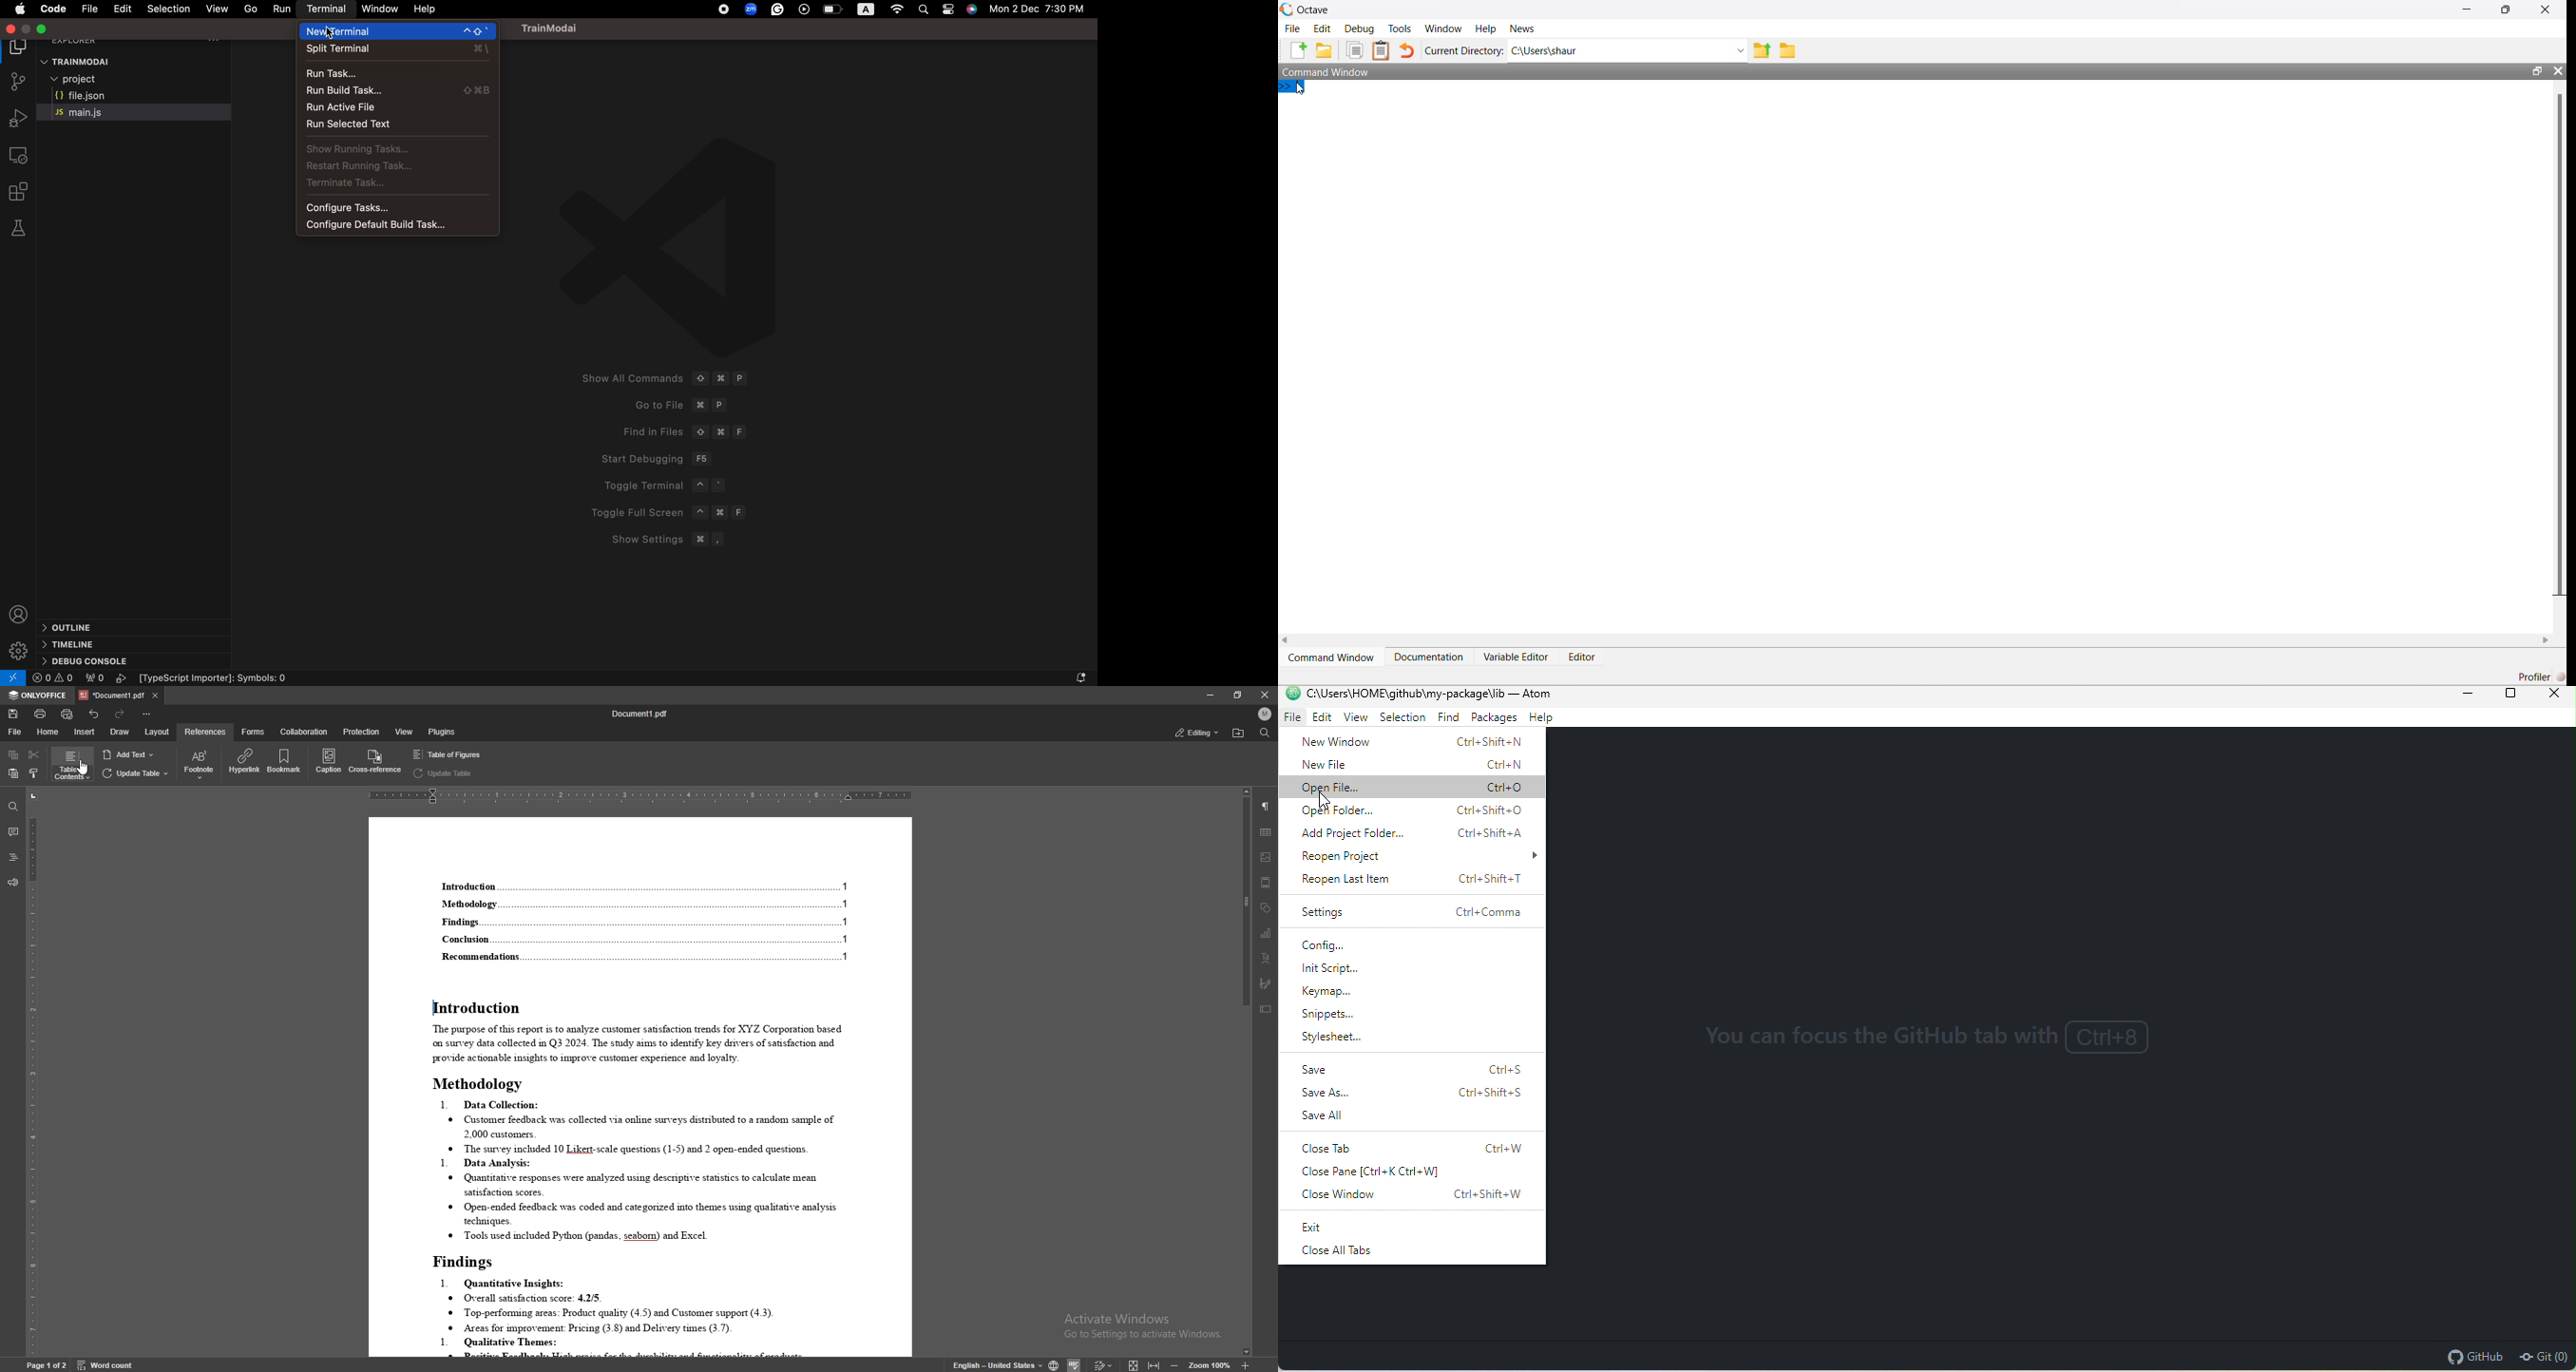  What do you see at coordinates (2544, 1356) in the screenshot?
I see `git (0)` at bounding box center [2544, 1356].